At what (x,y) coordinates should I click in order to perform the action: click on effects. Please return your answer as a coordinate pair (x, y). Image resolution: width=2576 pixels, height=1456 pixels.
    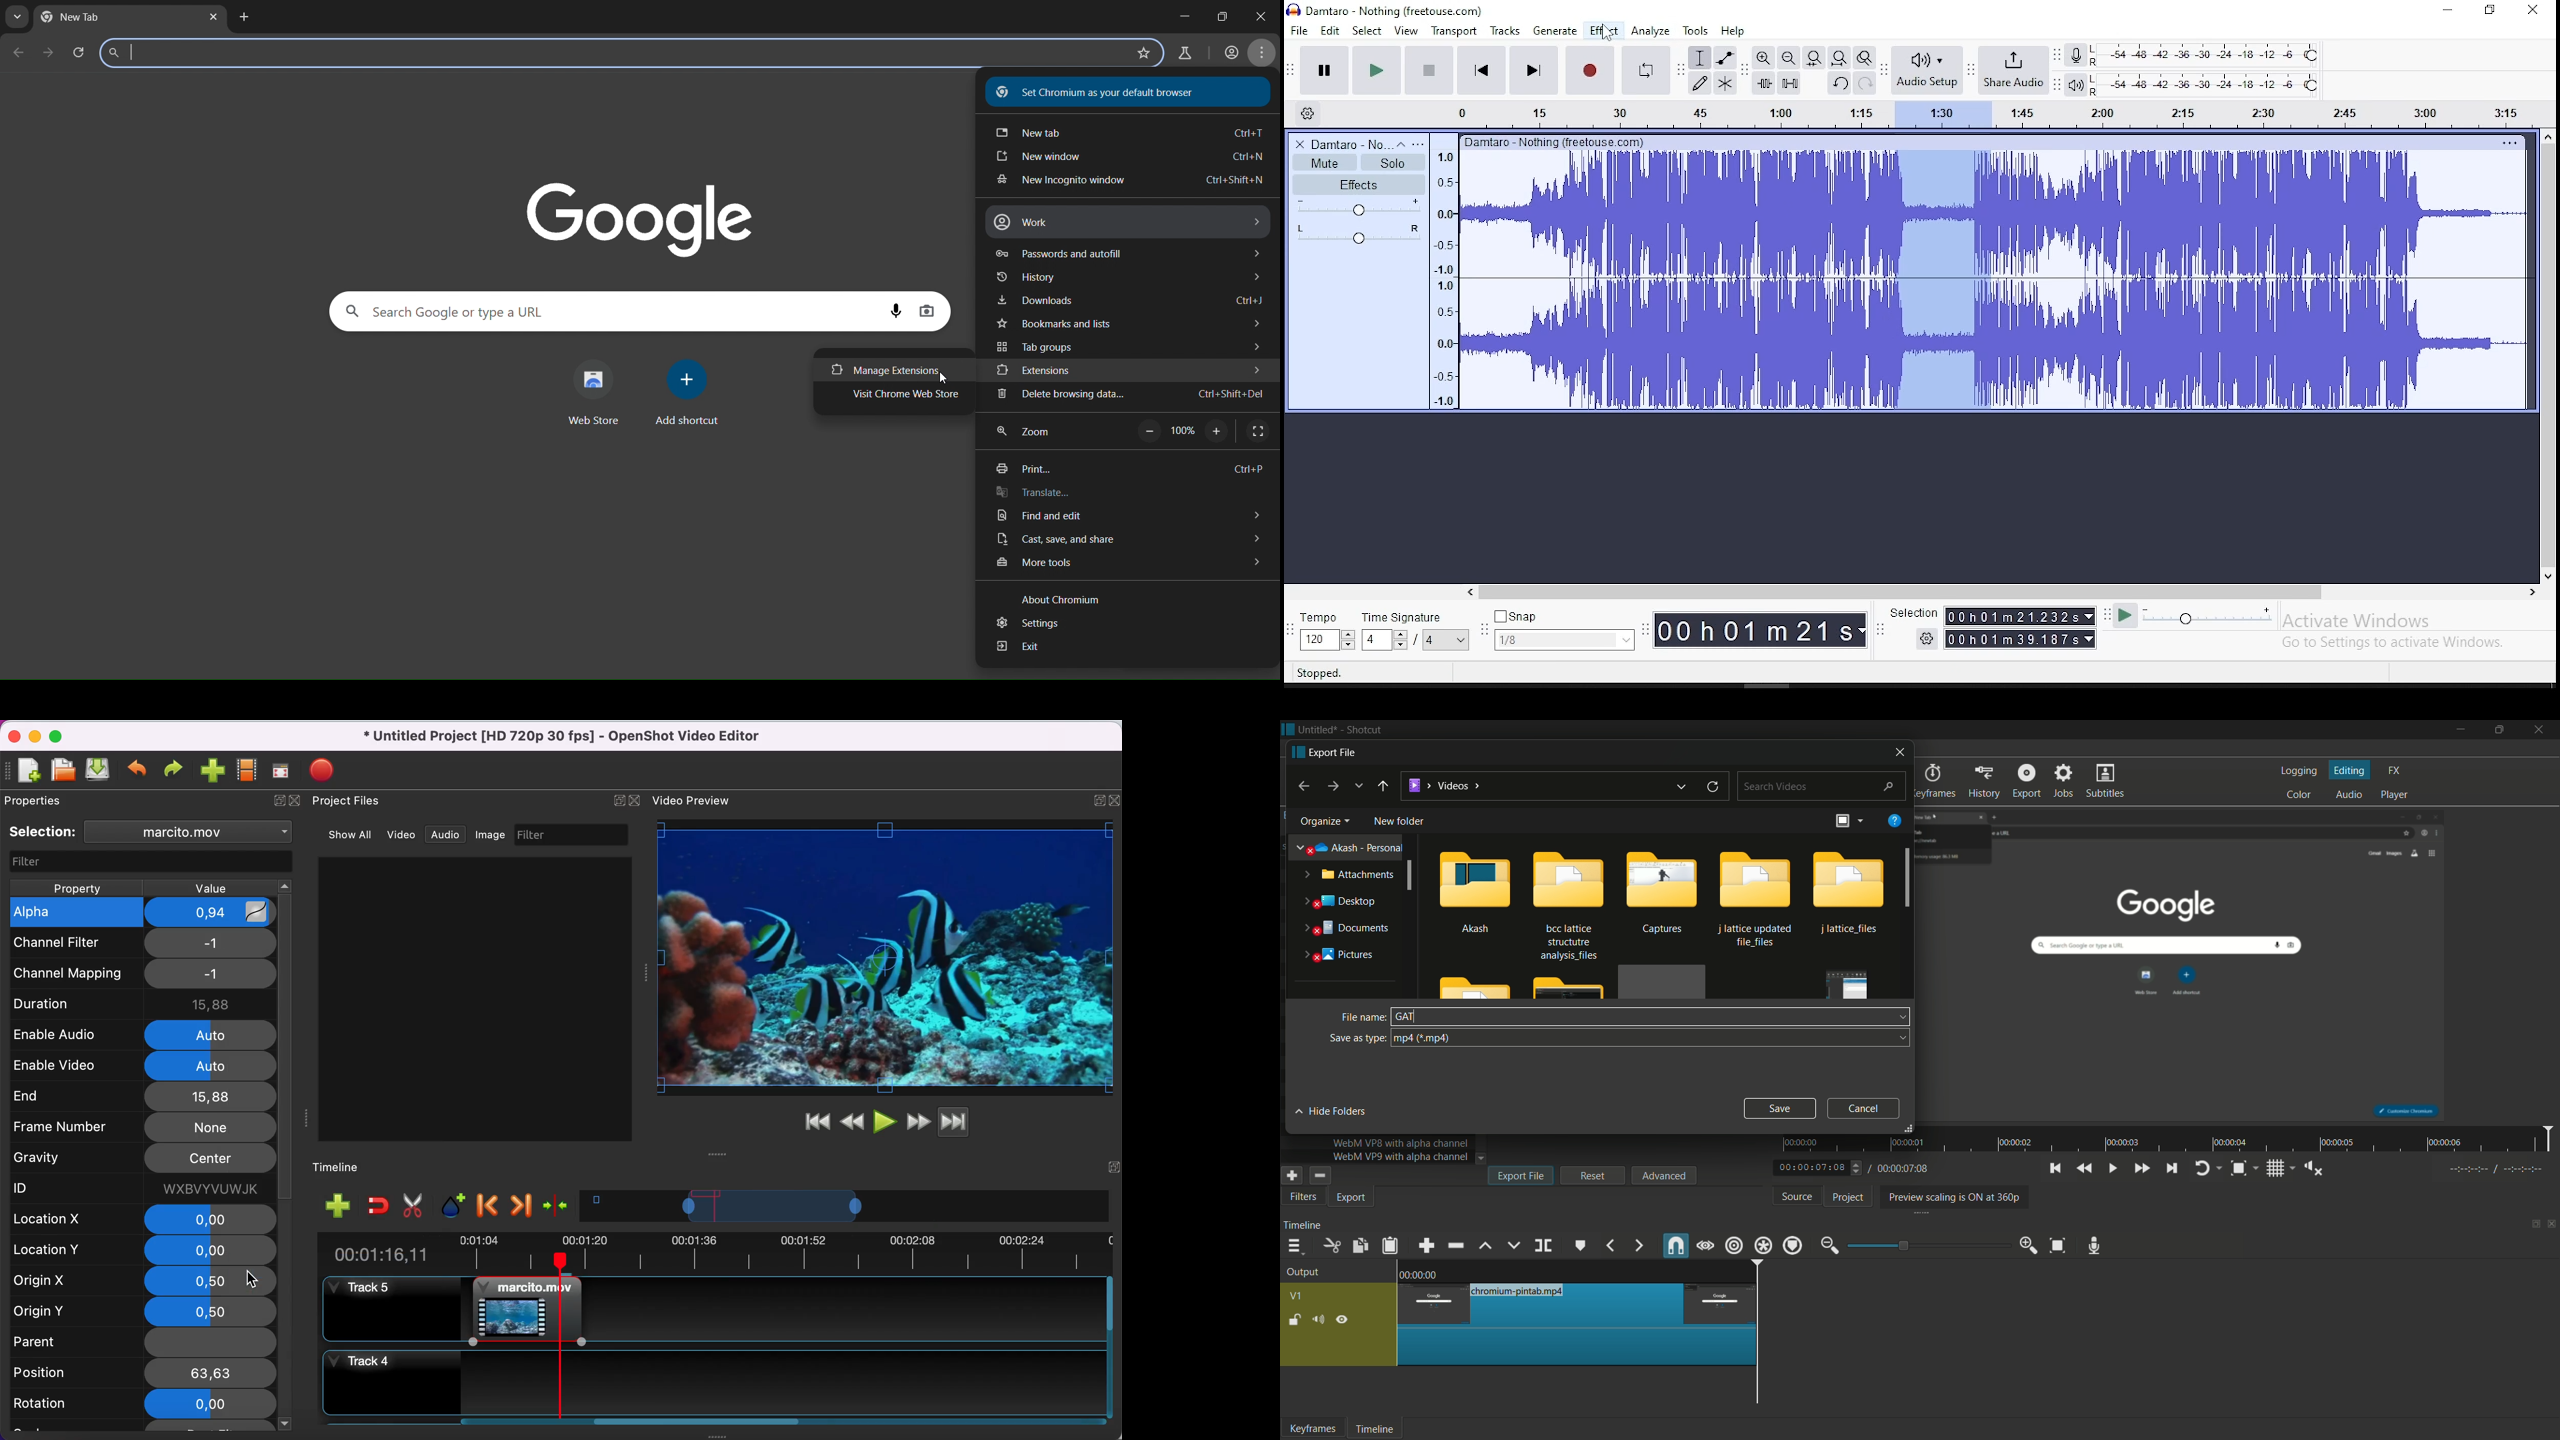
    Looking at the image, I should click on (1359, 184).